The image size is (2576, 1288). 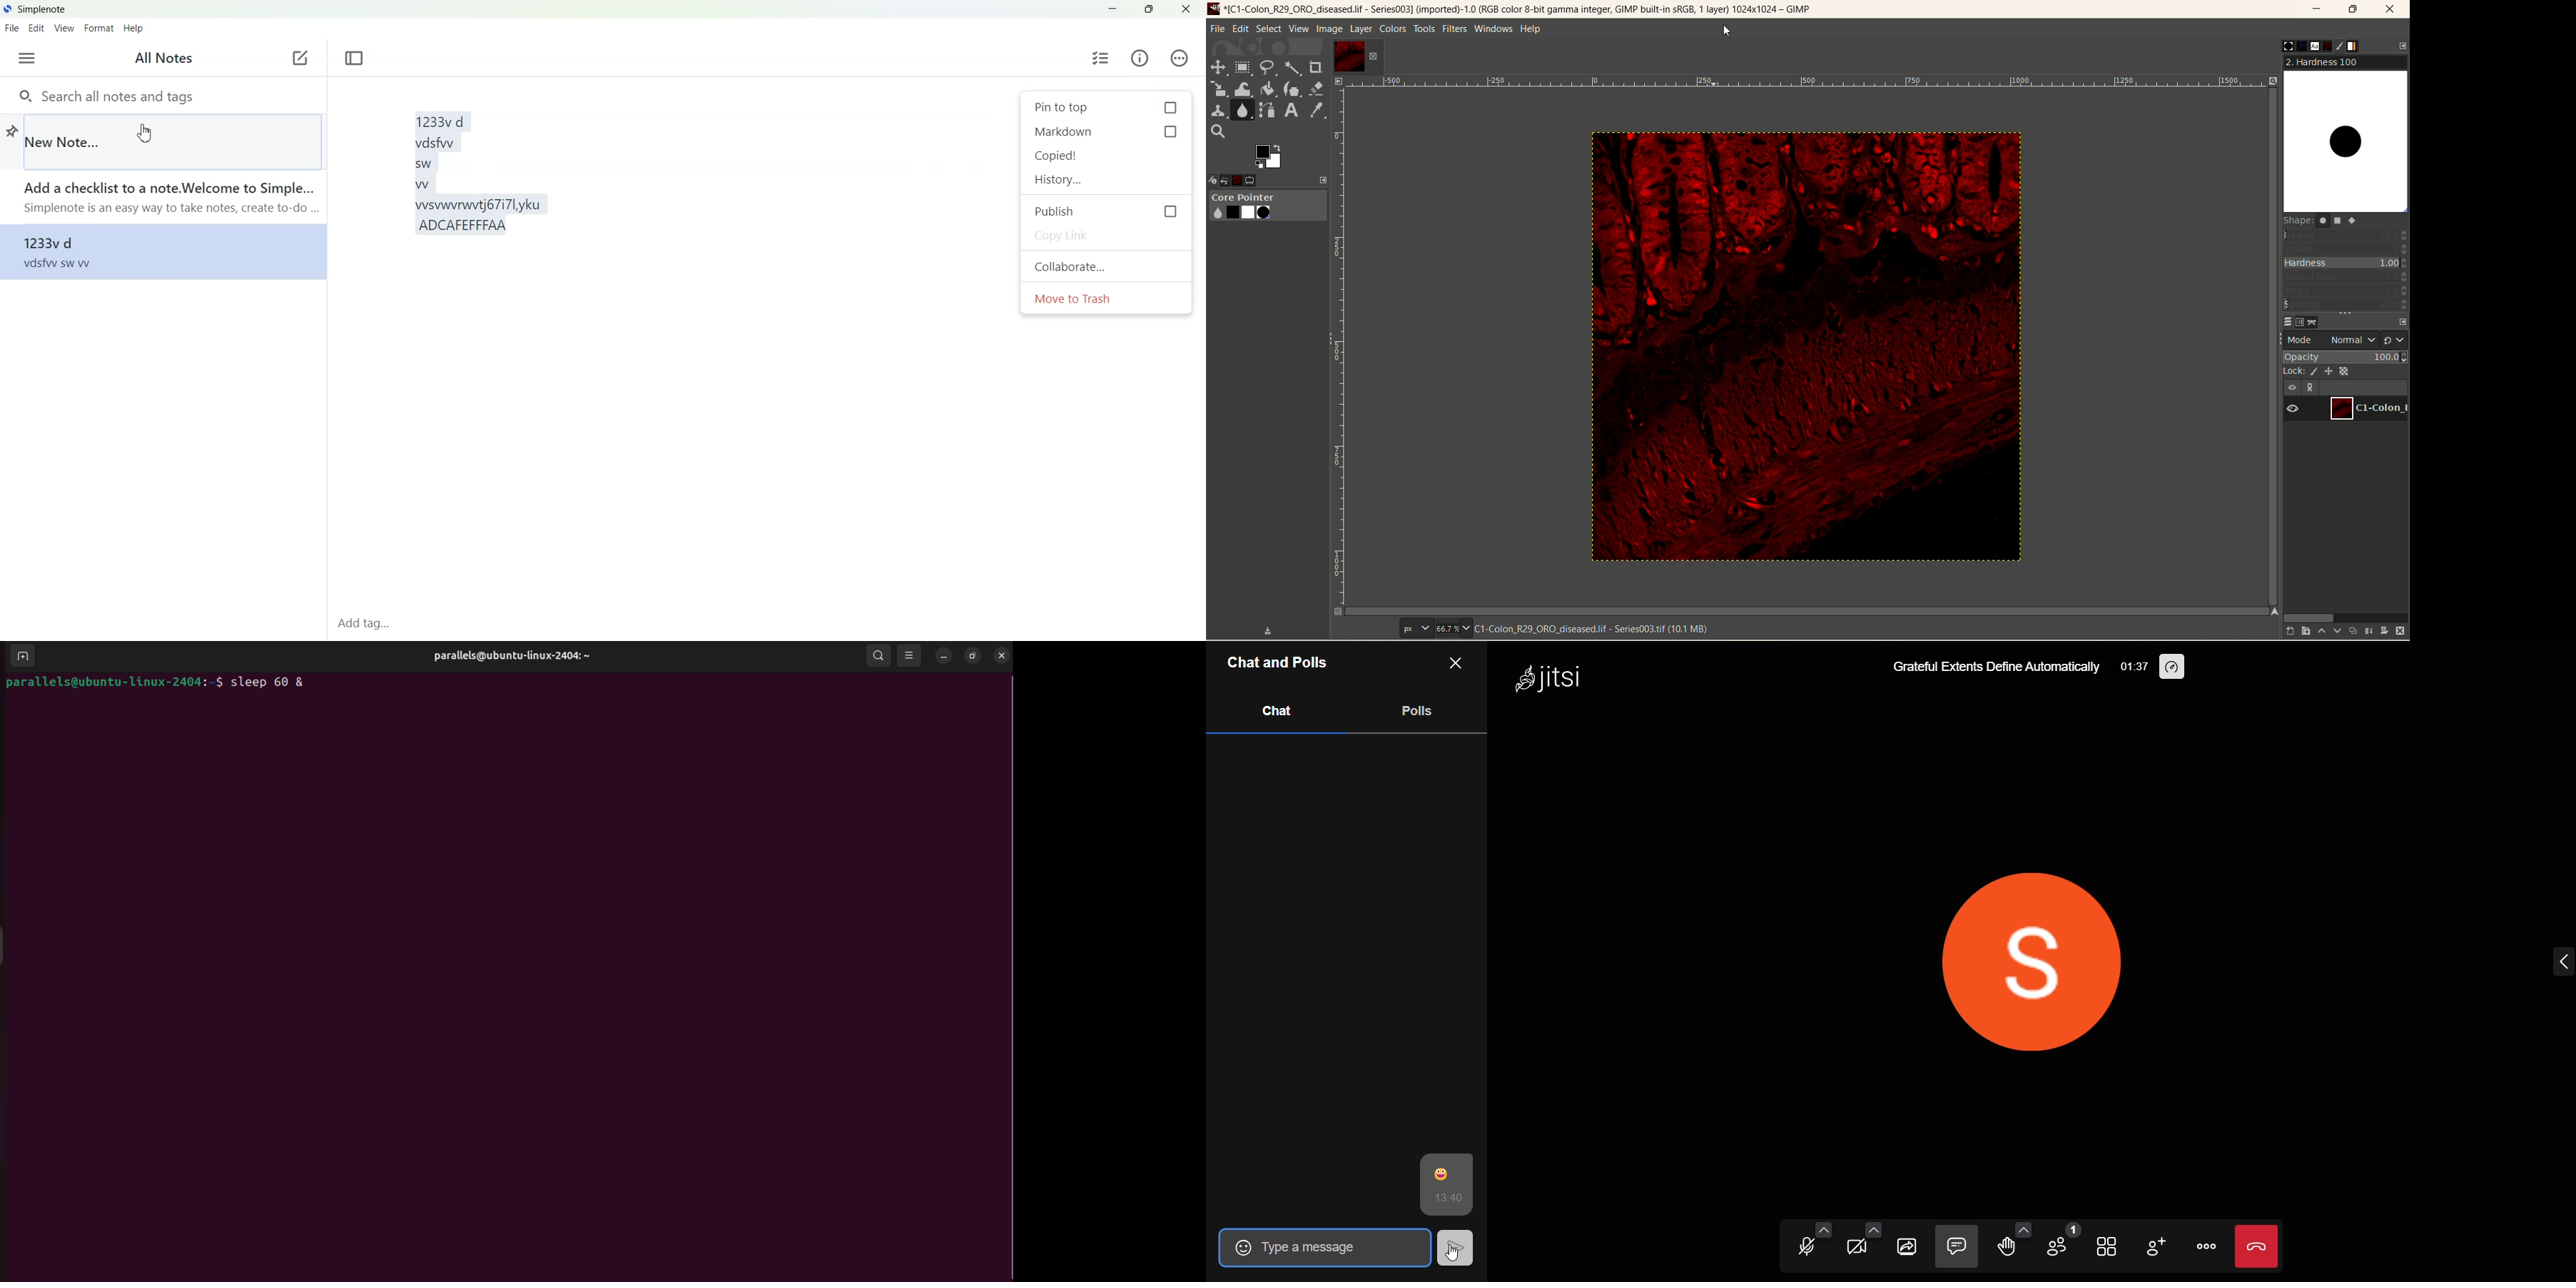 I want to click on Search notes and tags, so click(x=162, y=95).